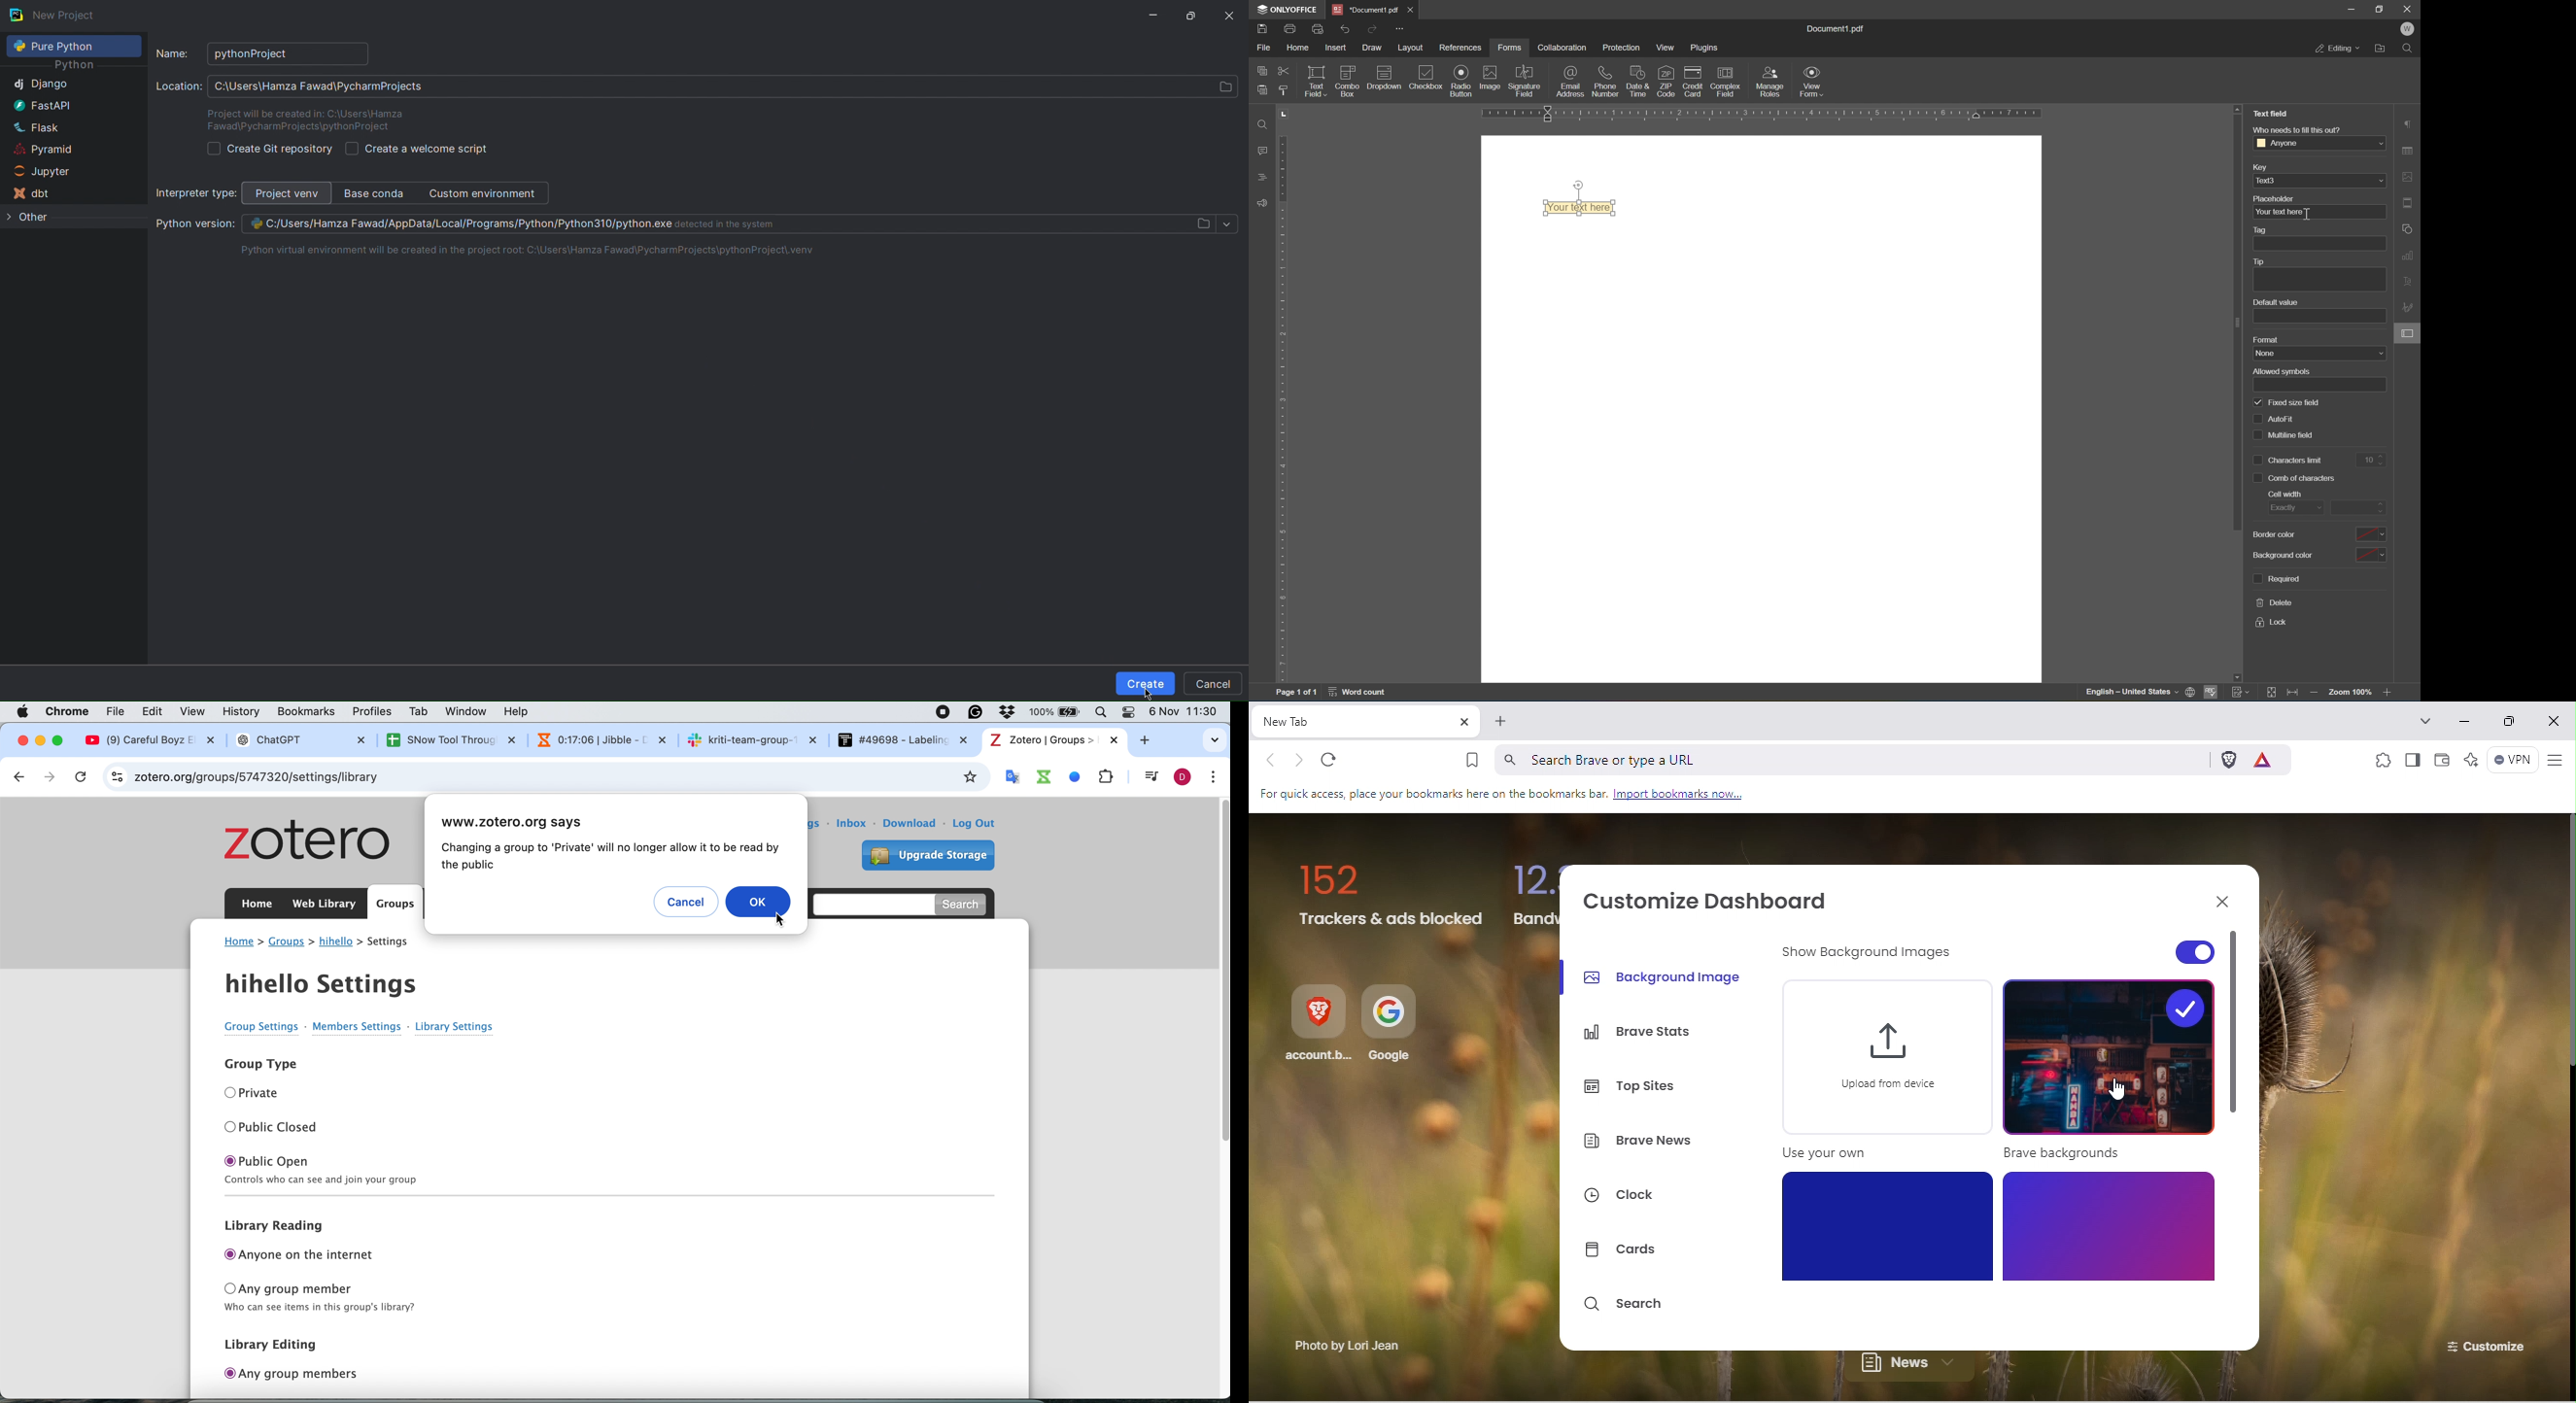 The image size is (2576, 1428). I want to click on copy, so click(1263, 69).